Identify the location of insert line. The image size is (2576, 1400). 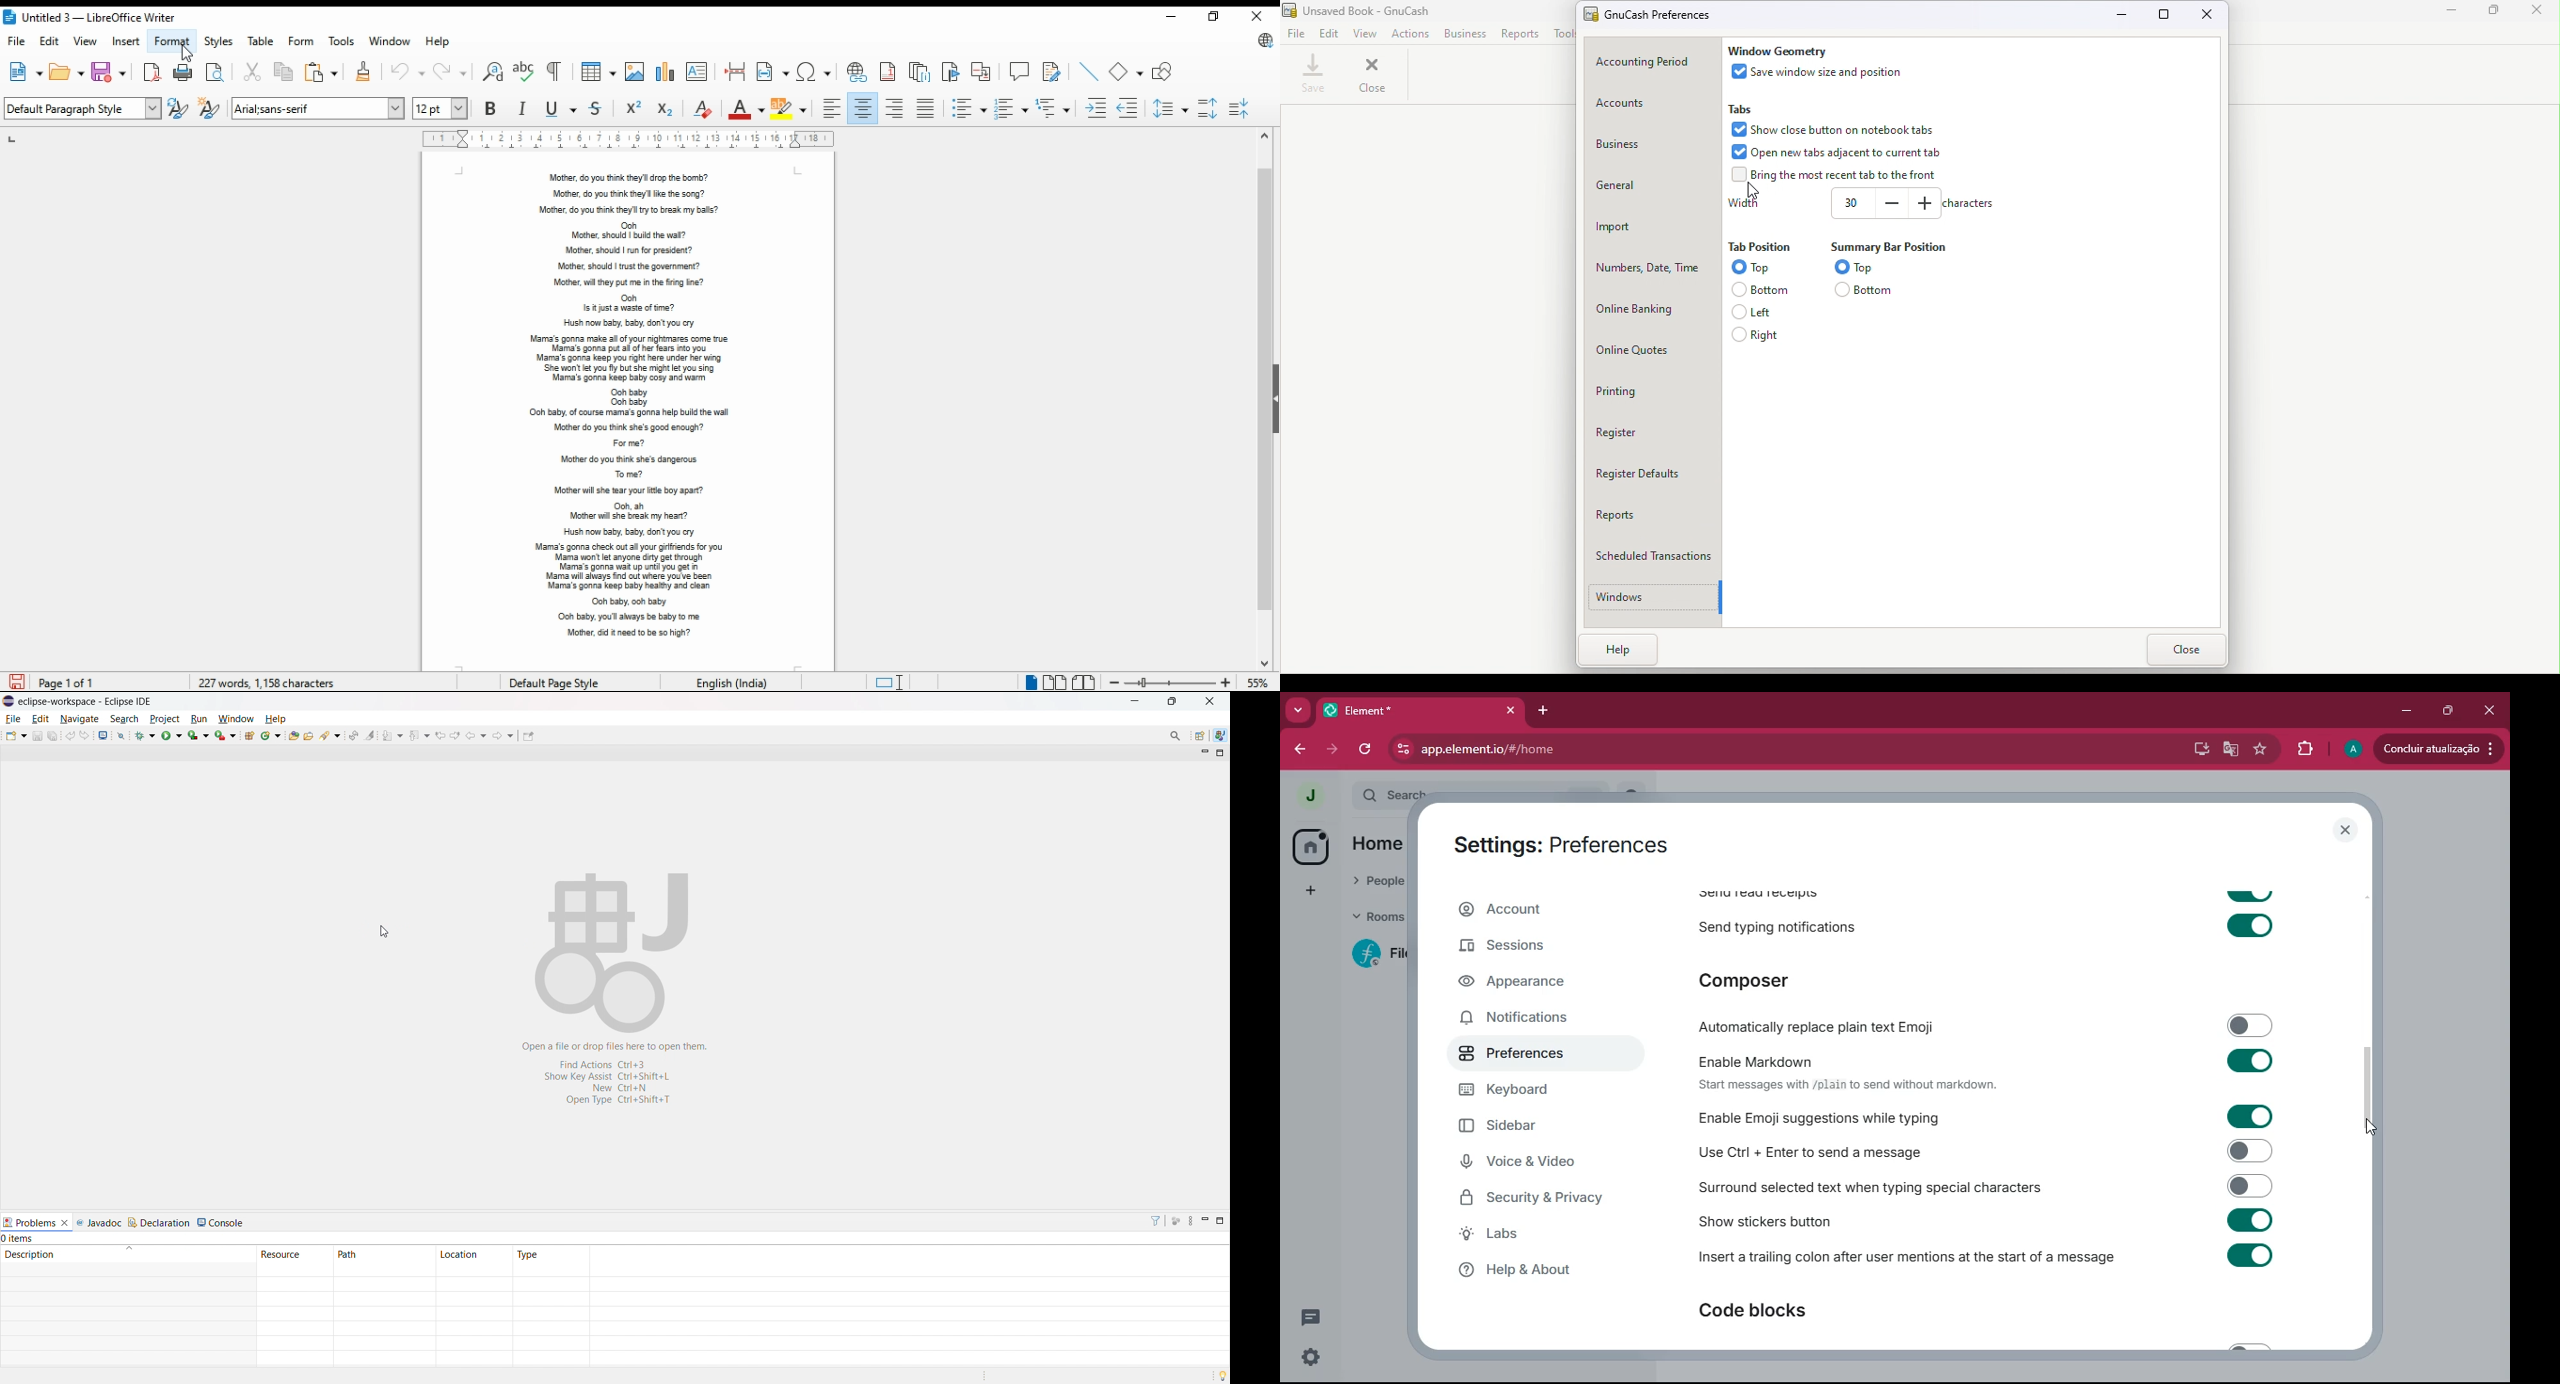
(1090, 72).